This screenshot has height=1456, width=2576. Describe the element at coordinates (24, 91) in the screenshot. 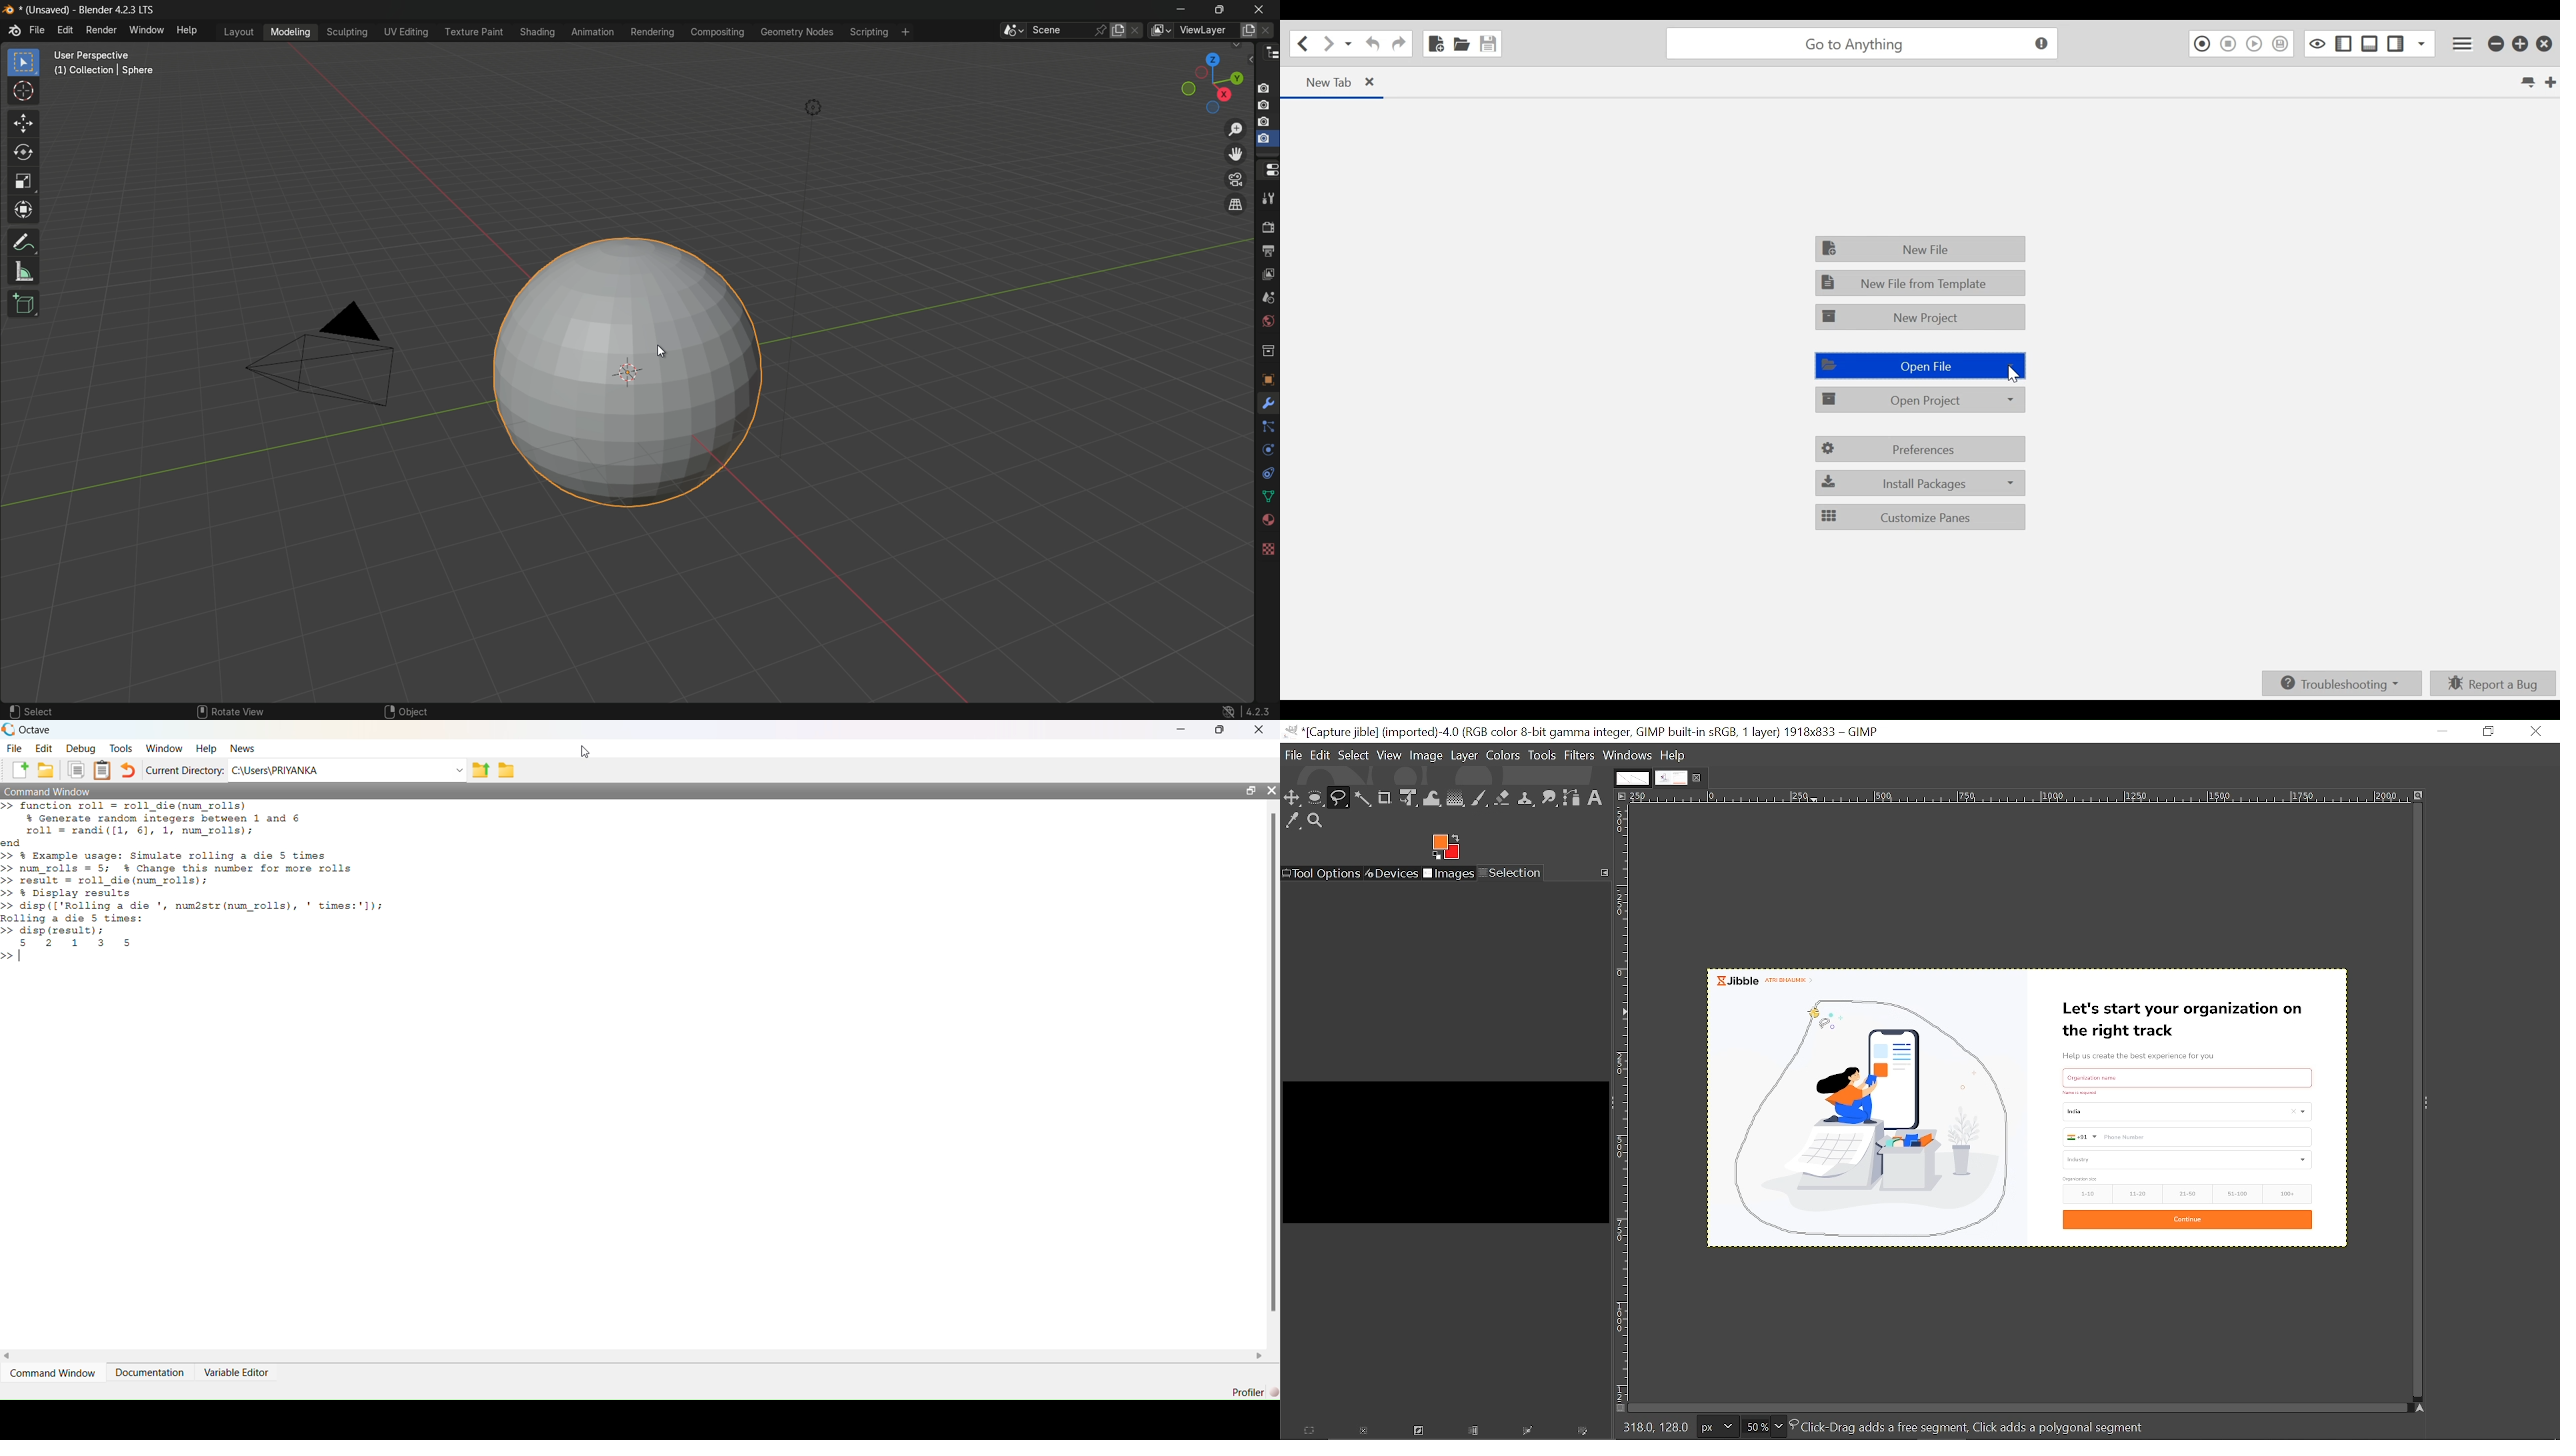

I see `cursor` at that location.